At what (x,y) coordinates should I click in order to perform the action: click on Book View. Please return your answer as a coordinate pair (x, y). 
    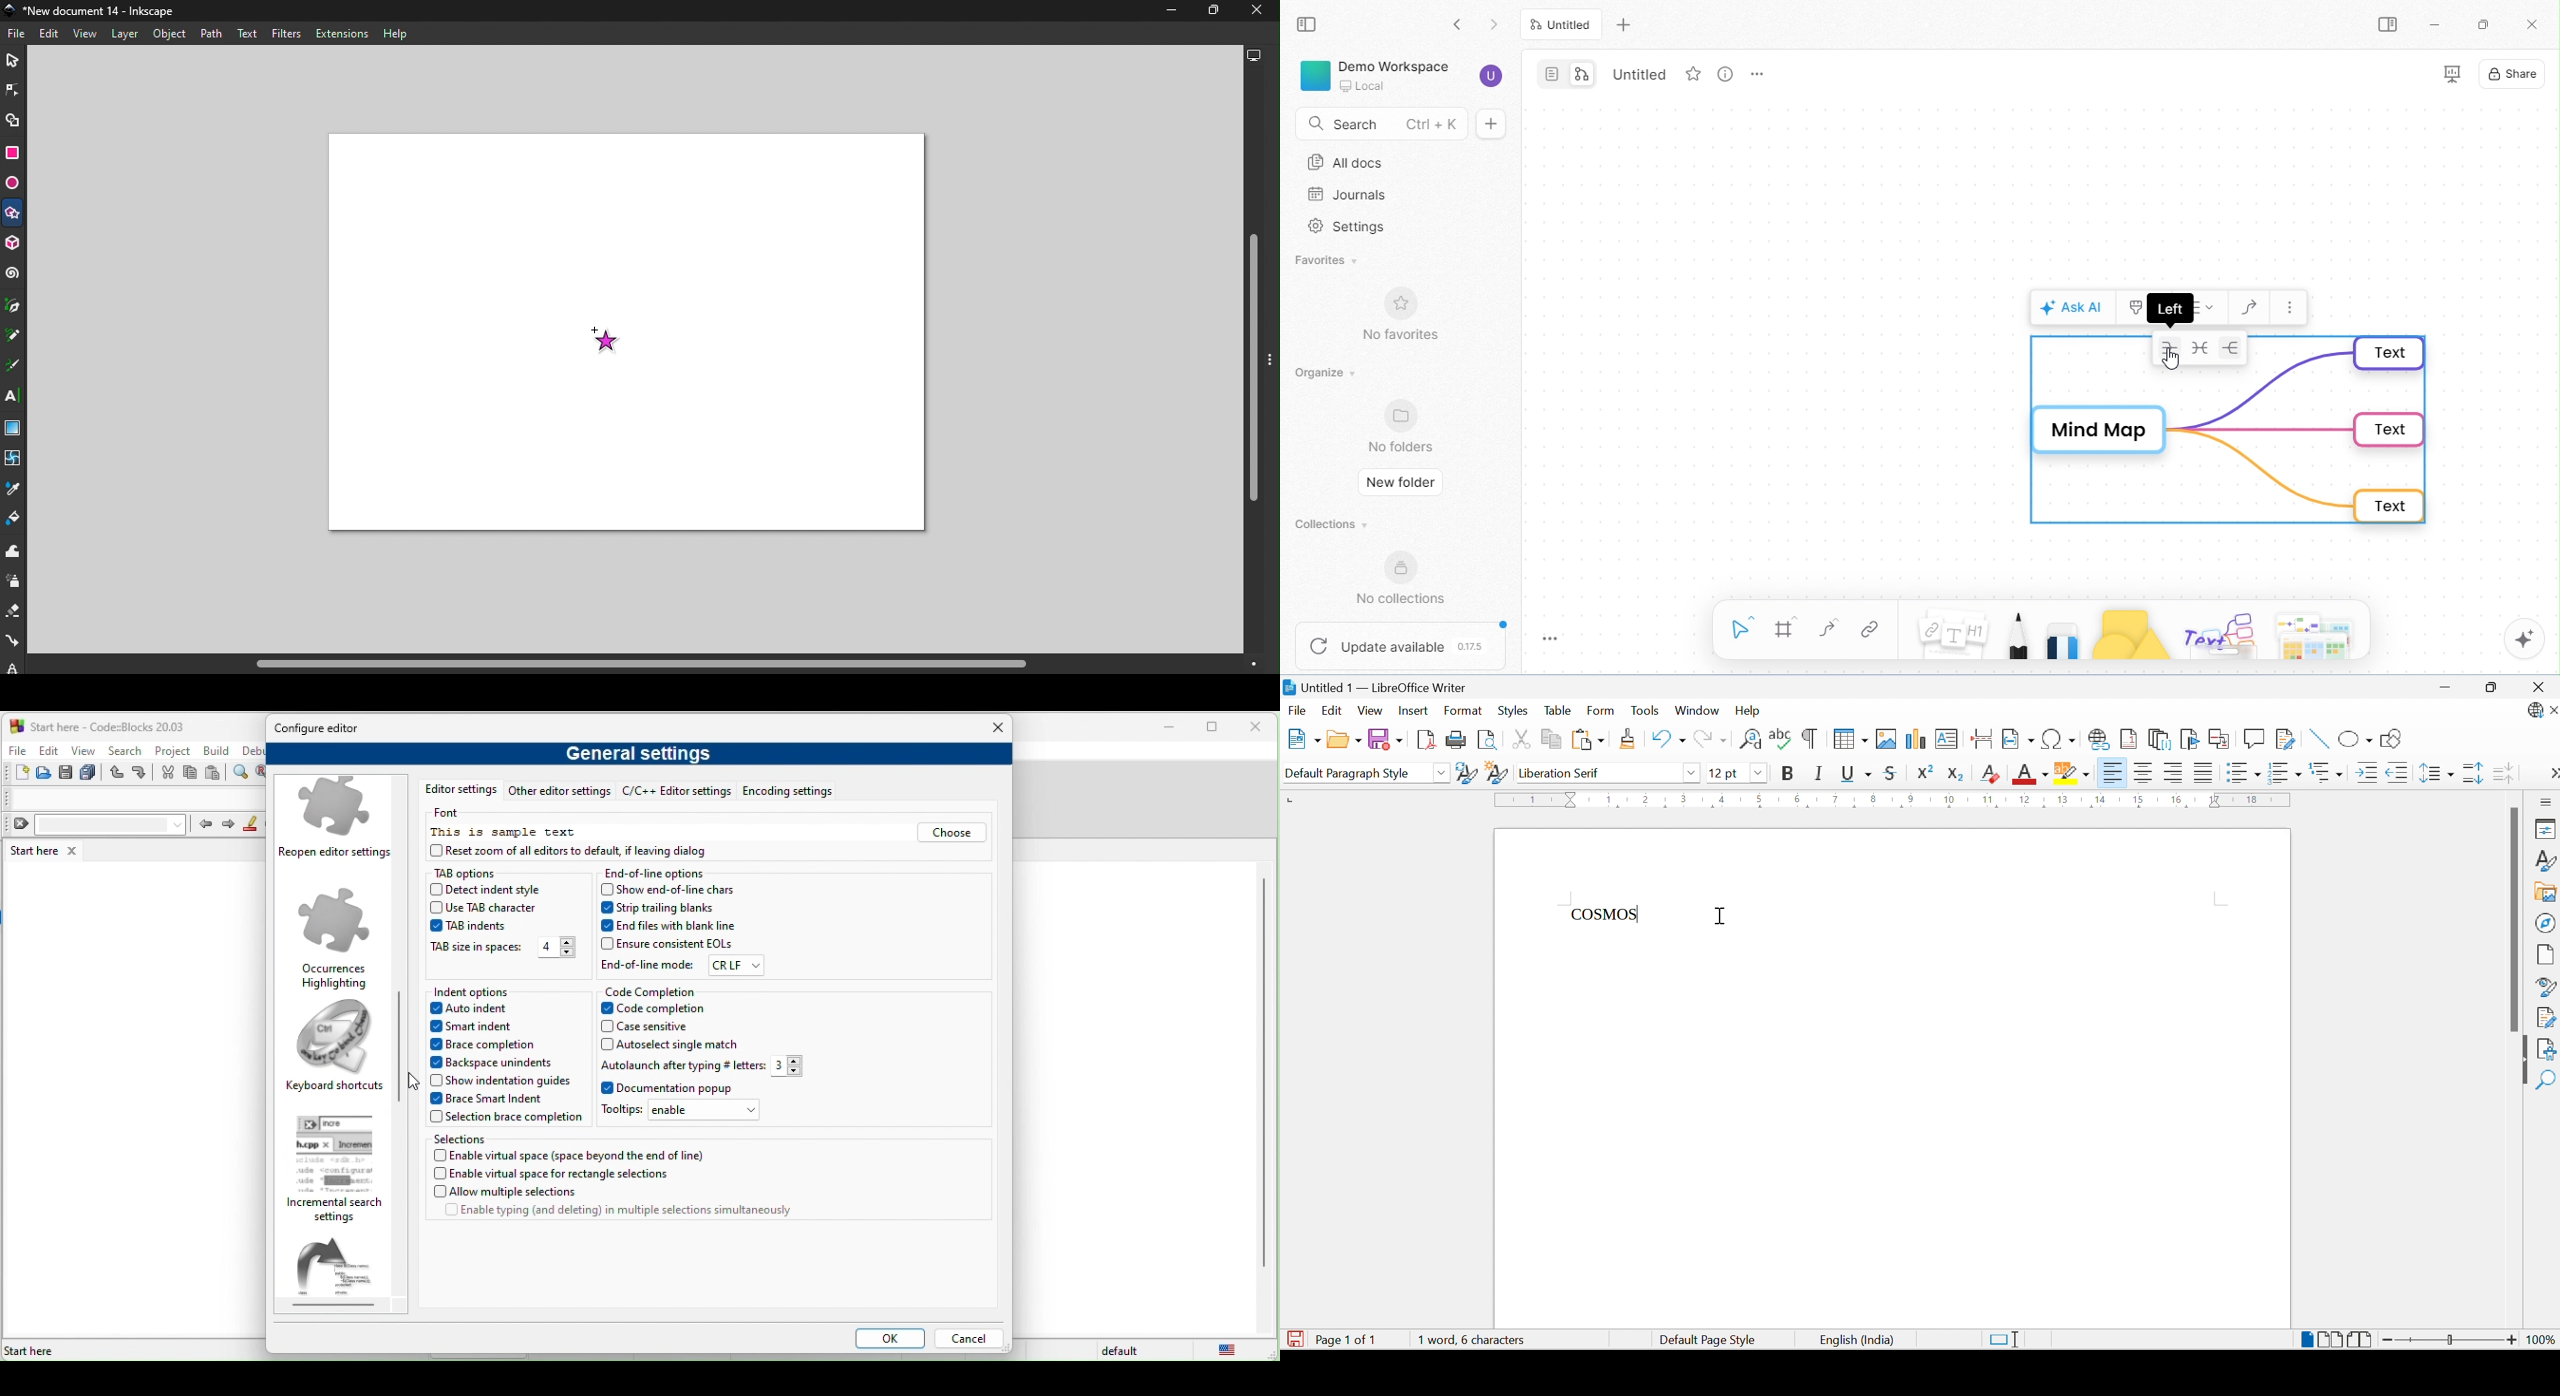
    Looking at the image, I should click on (2361, 1340).